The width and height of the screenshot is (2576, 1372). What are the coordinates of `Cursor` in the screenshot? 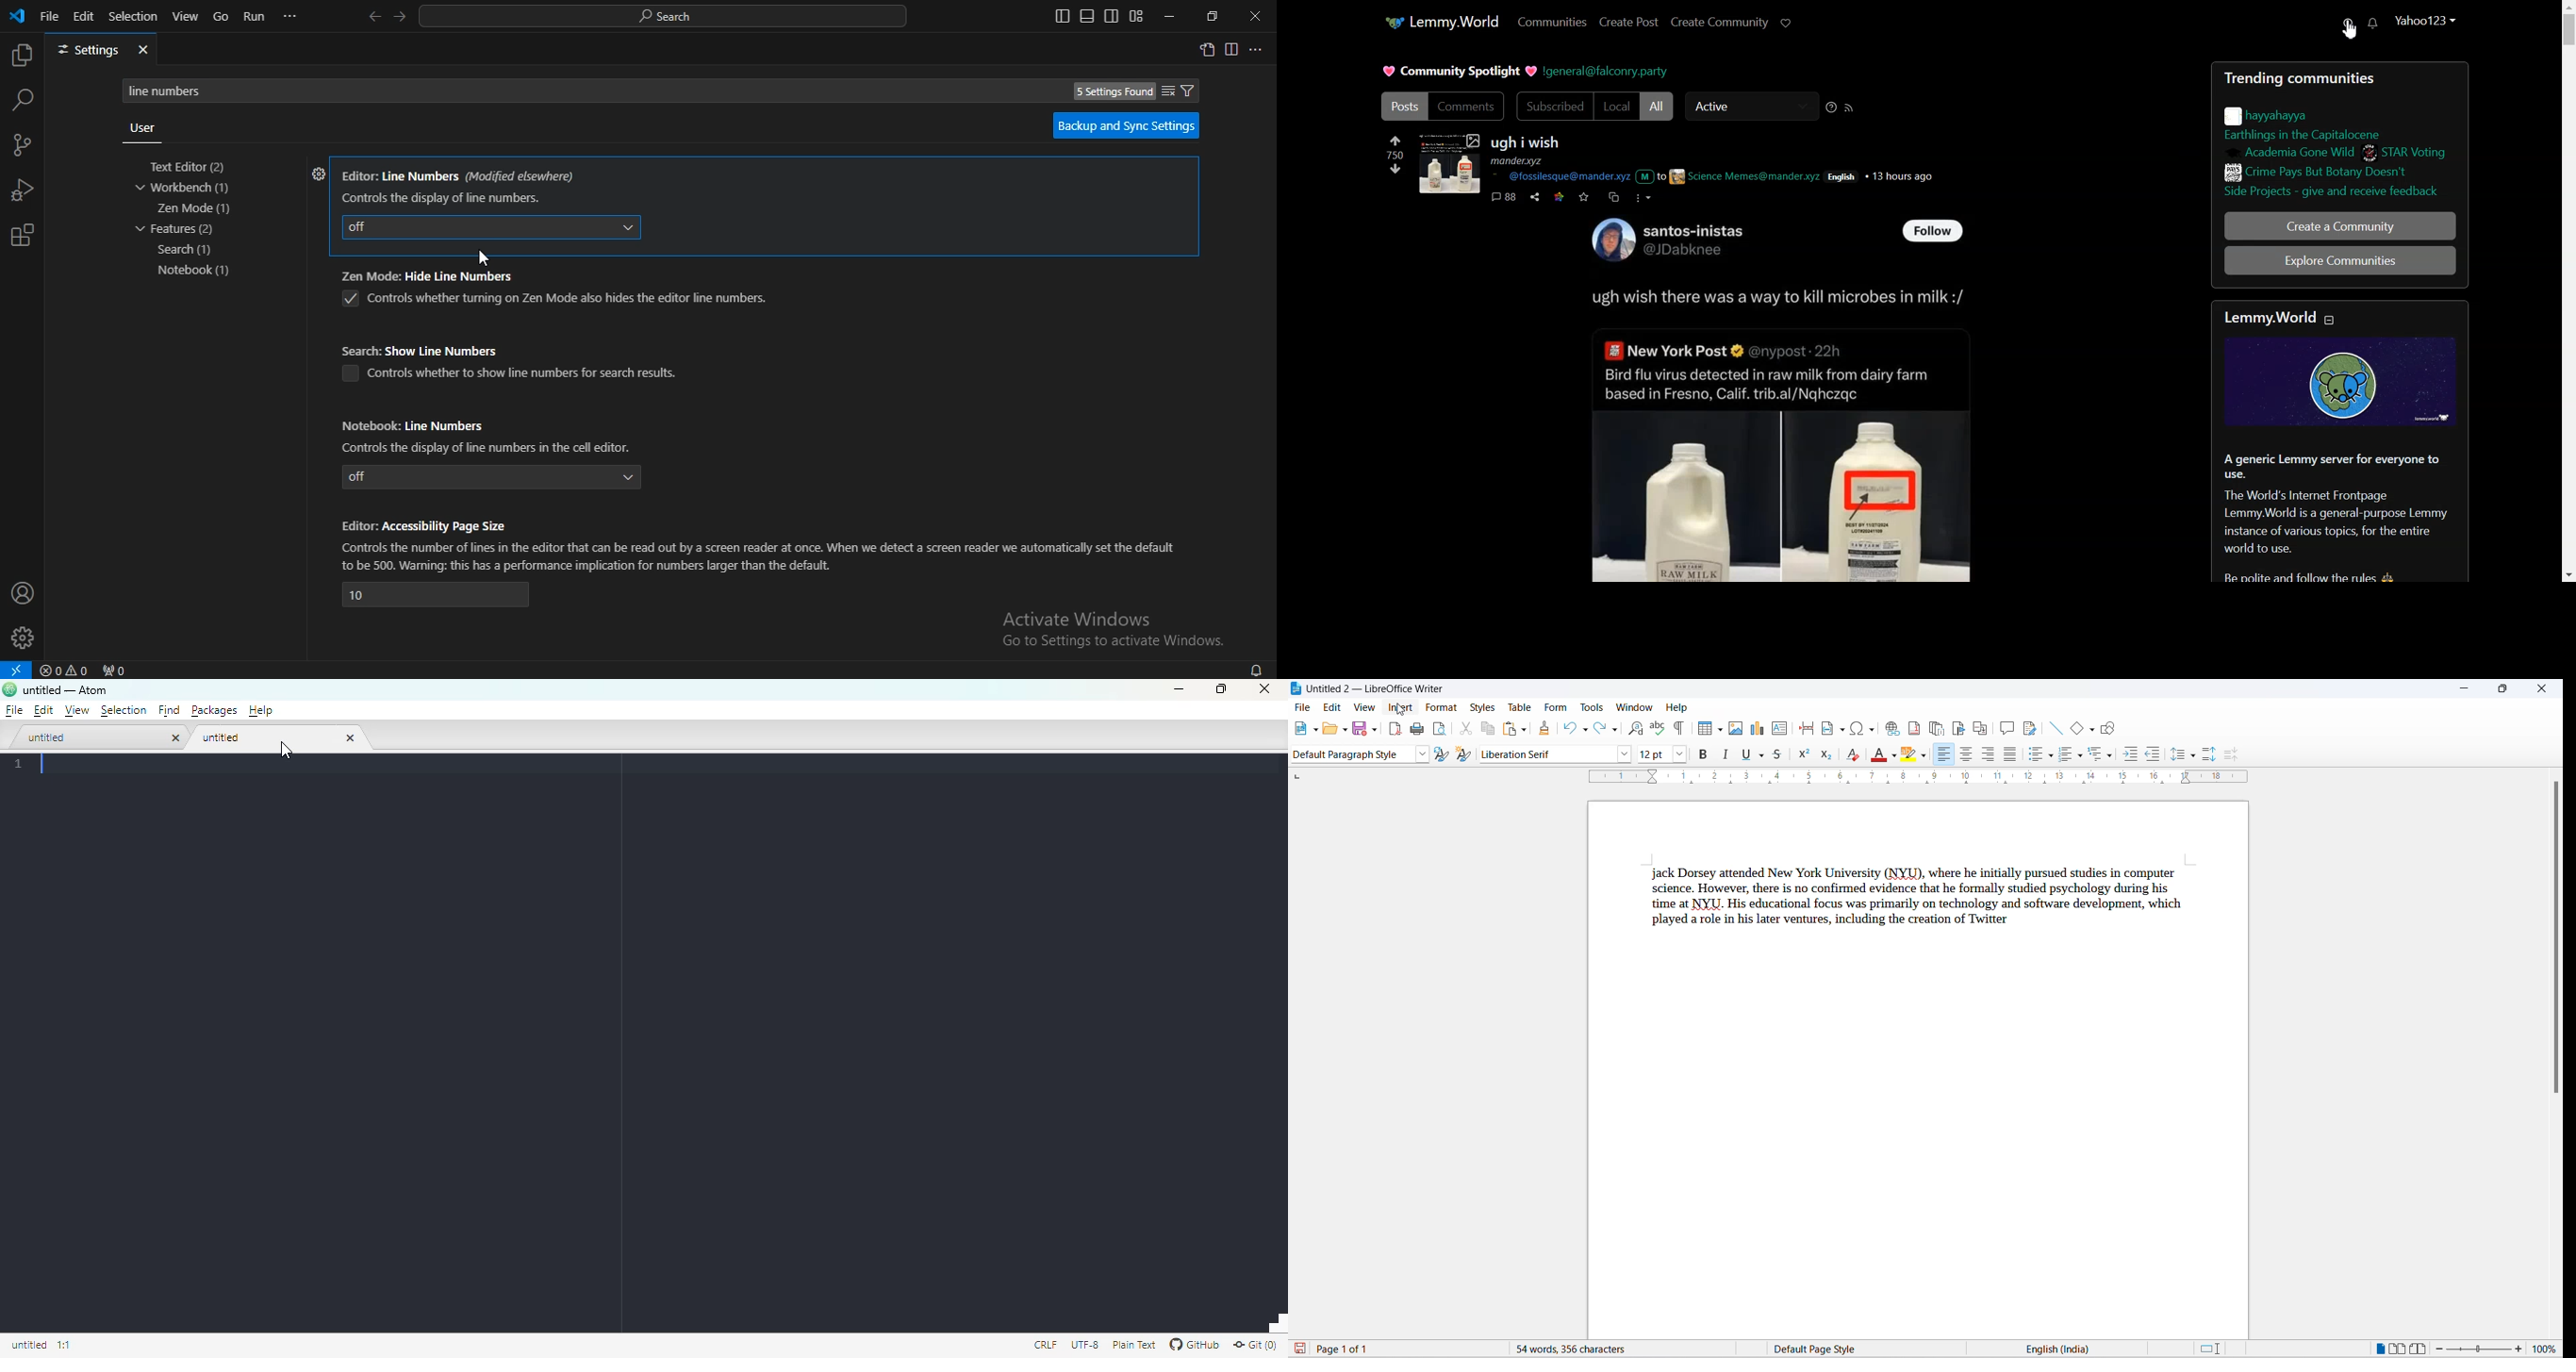 It's located at (2350, 29).